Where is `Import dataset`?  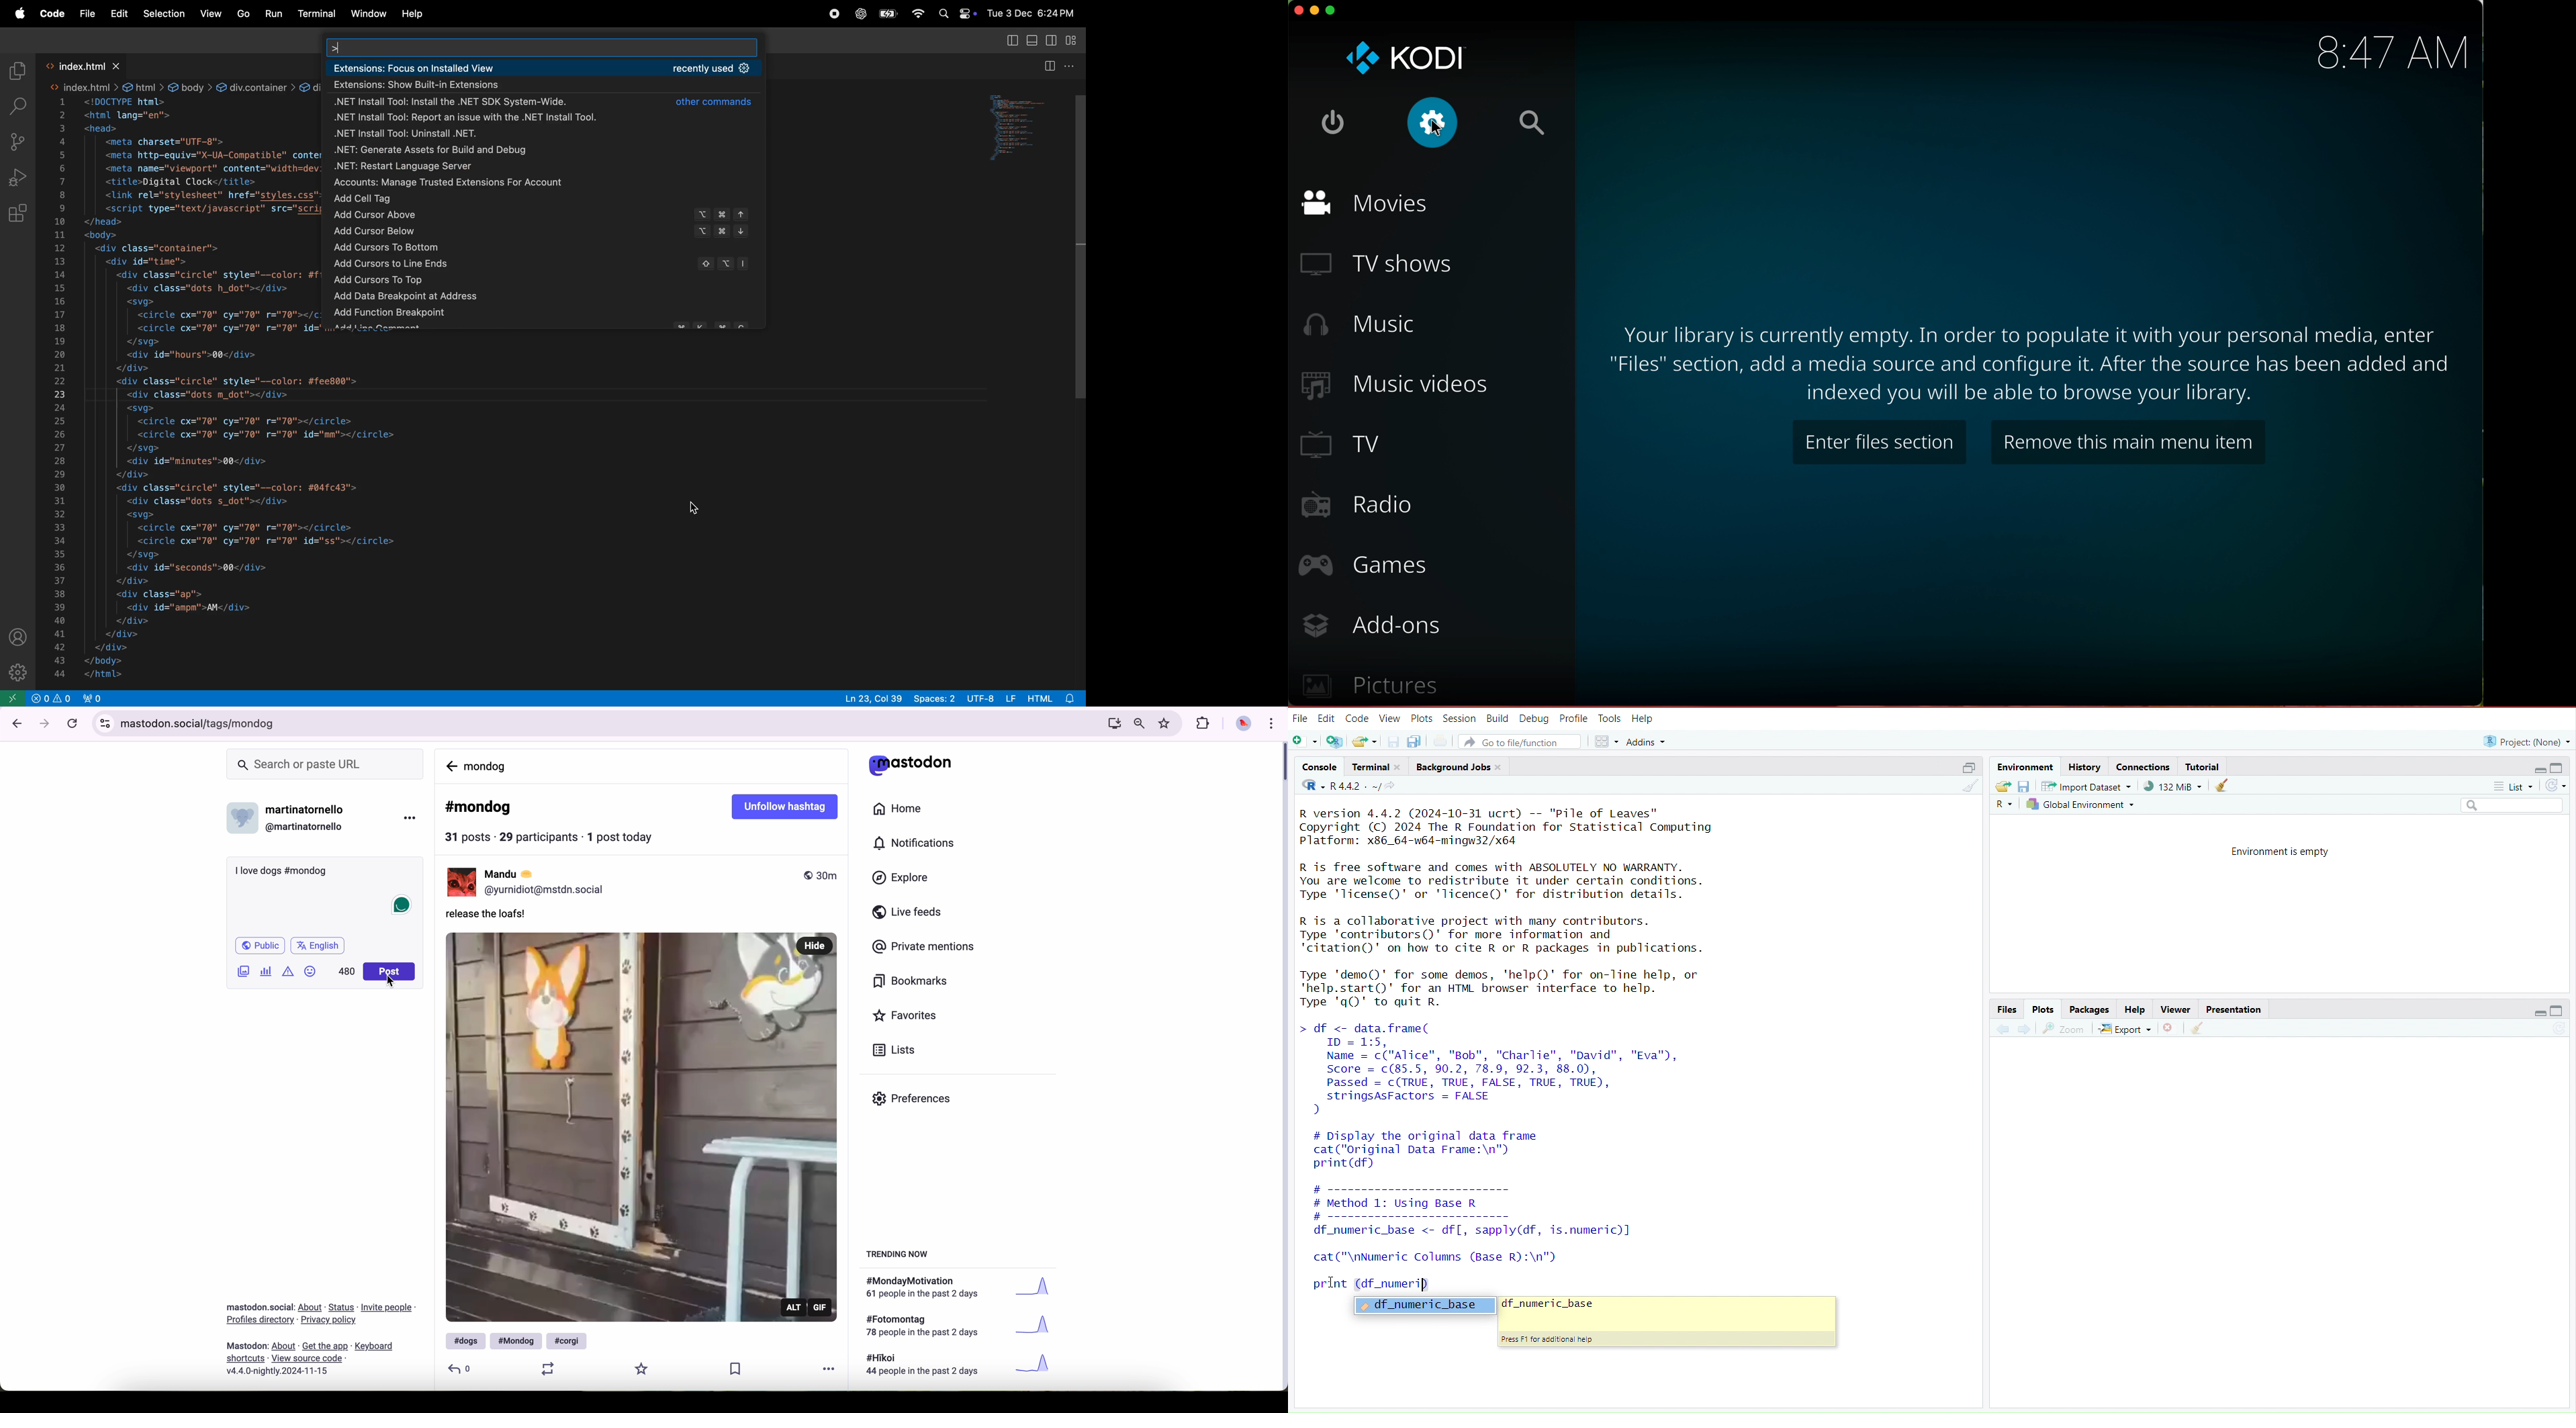 Import dataset is located at coordinates (2088, 786).